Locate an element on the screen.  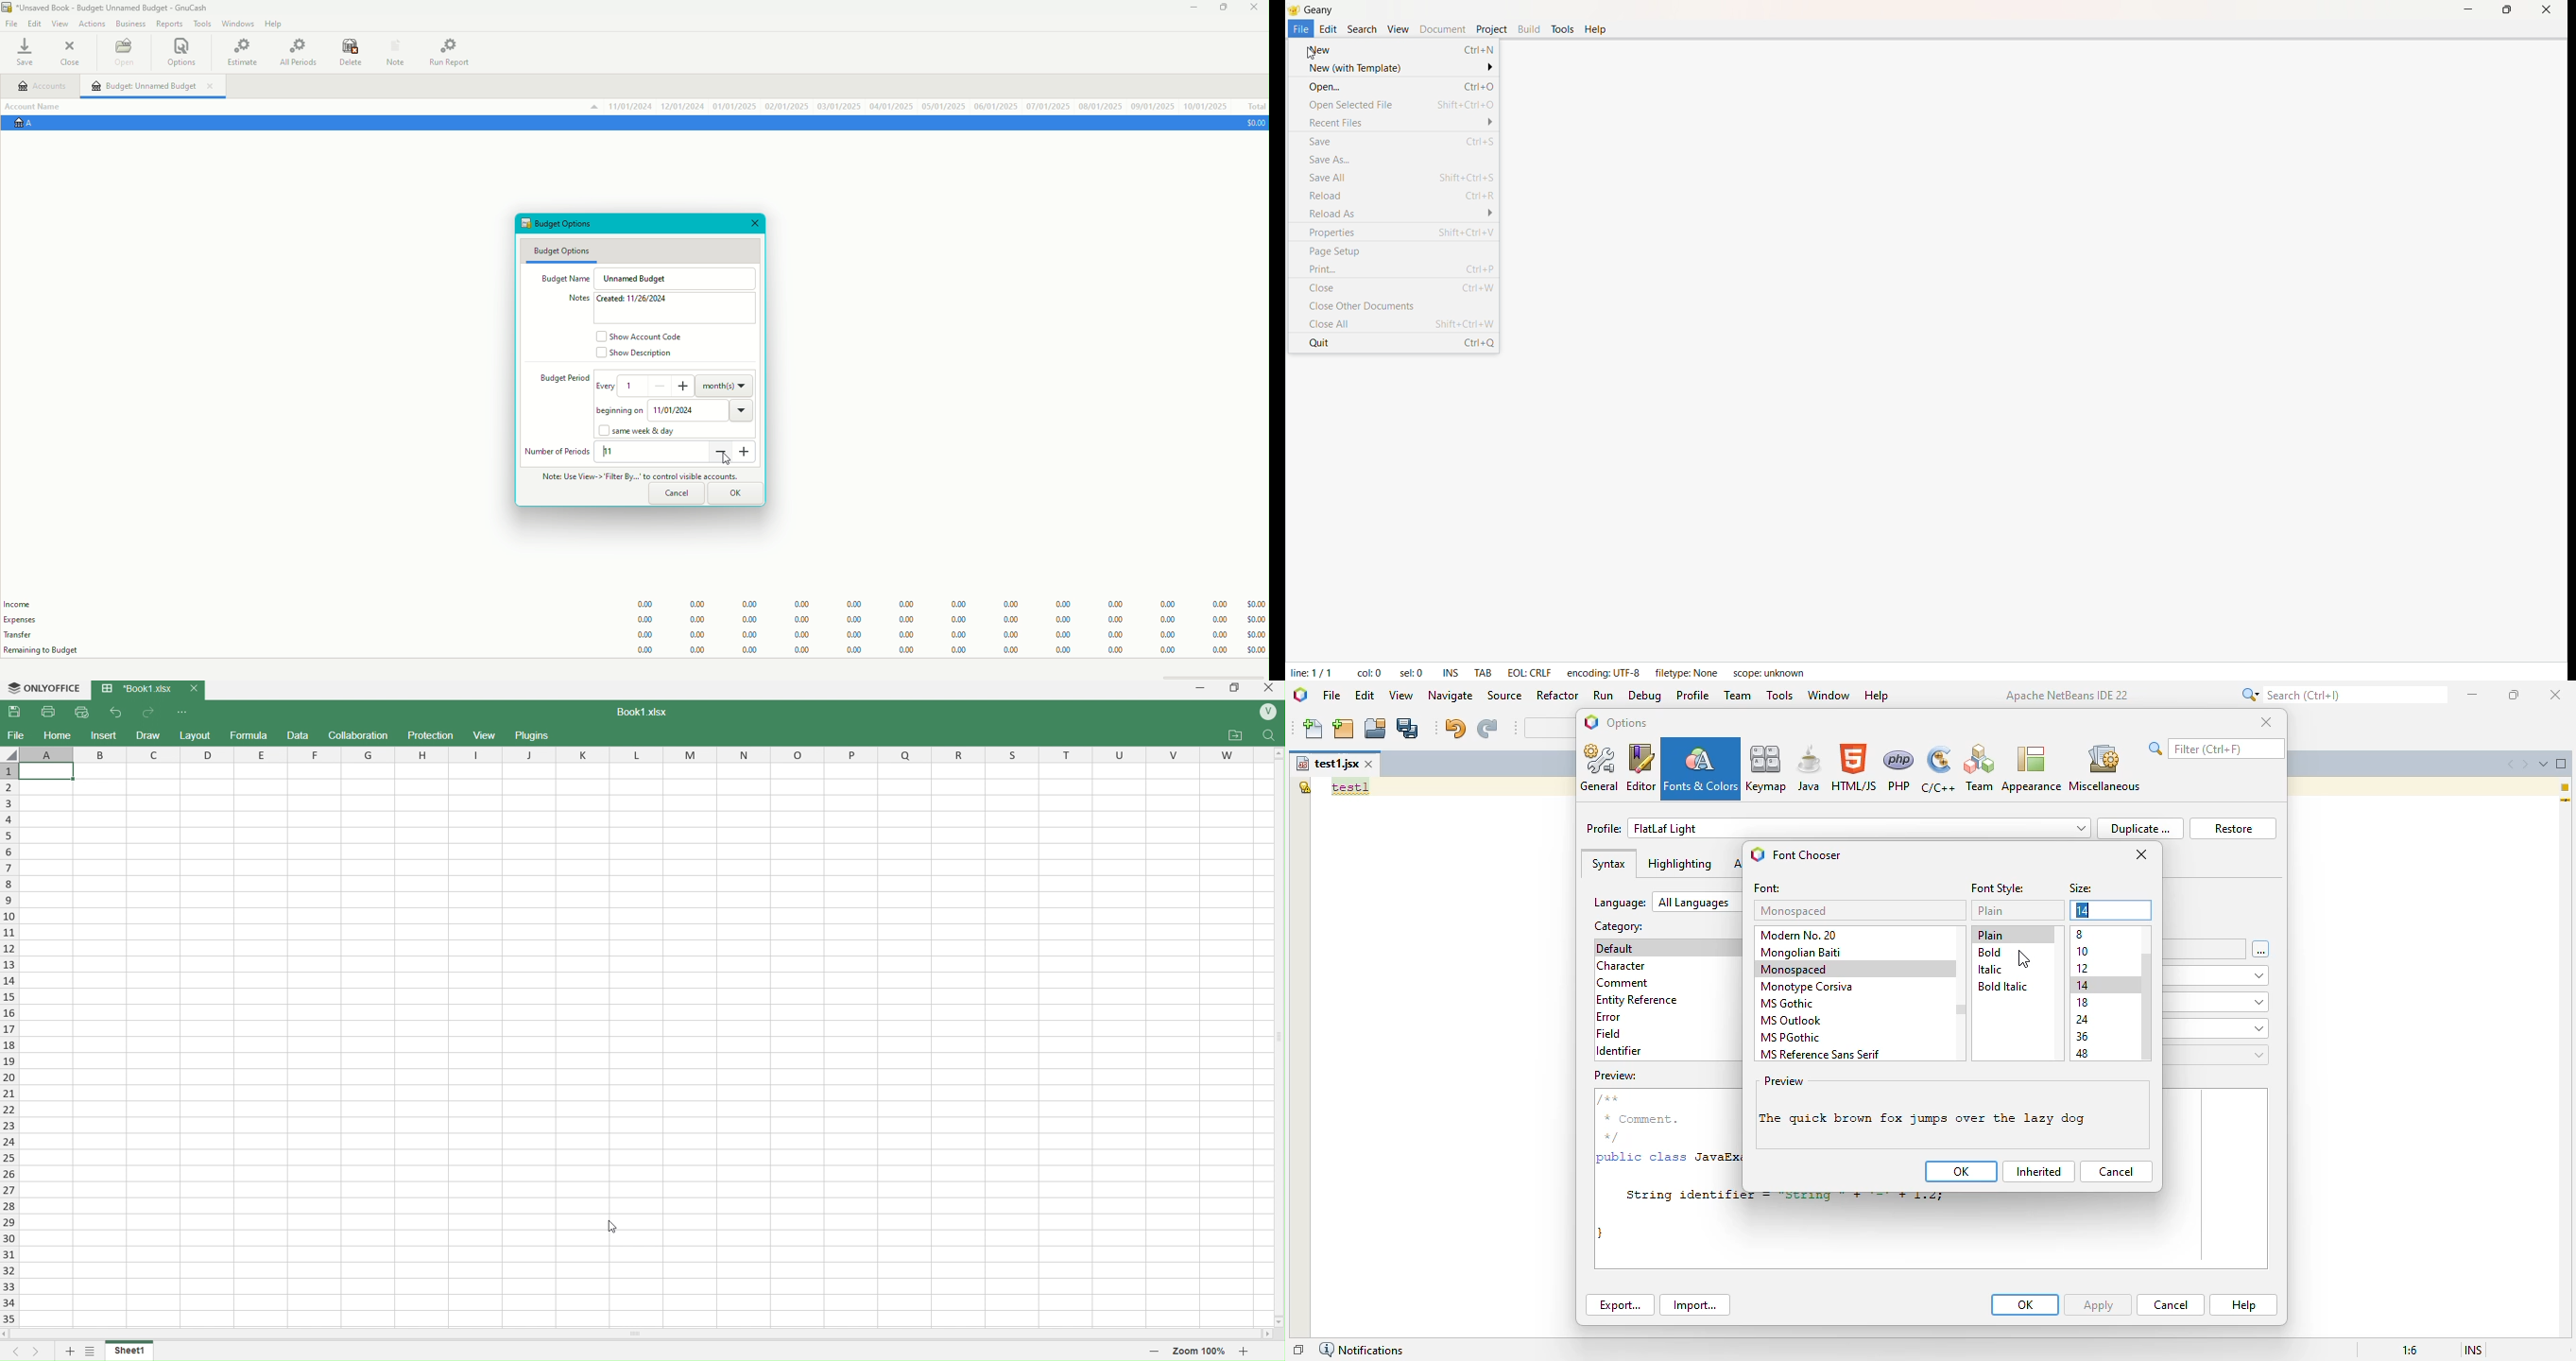
layout is located at coordinates (197, 734).